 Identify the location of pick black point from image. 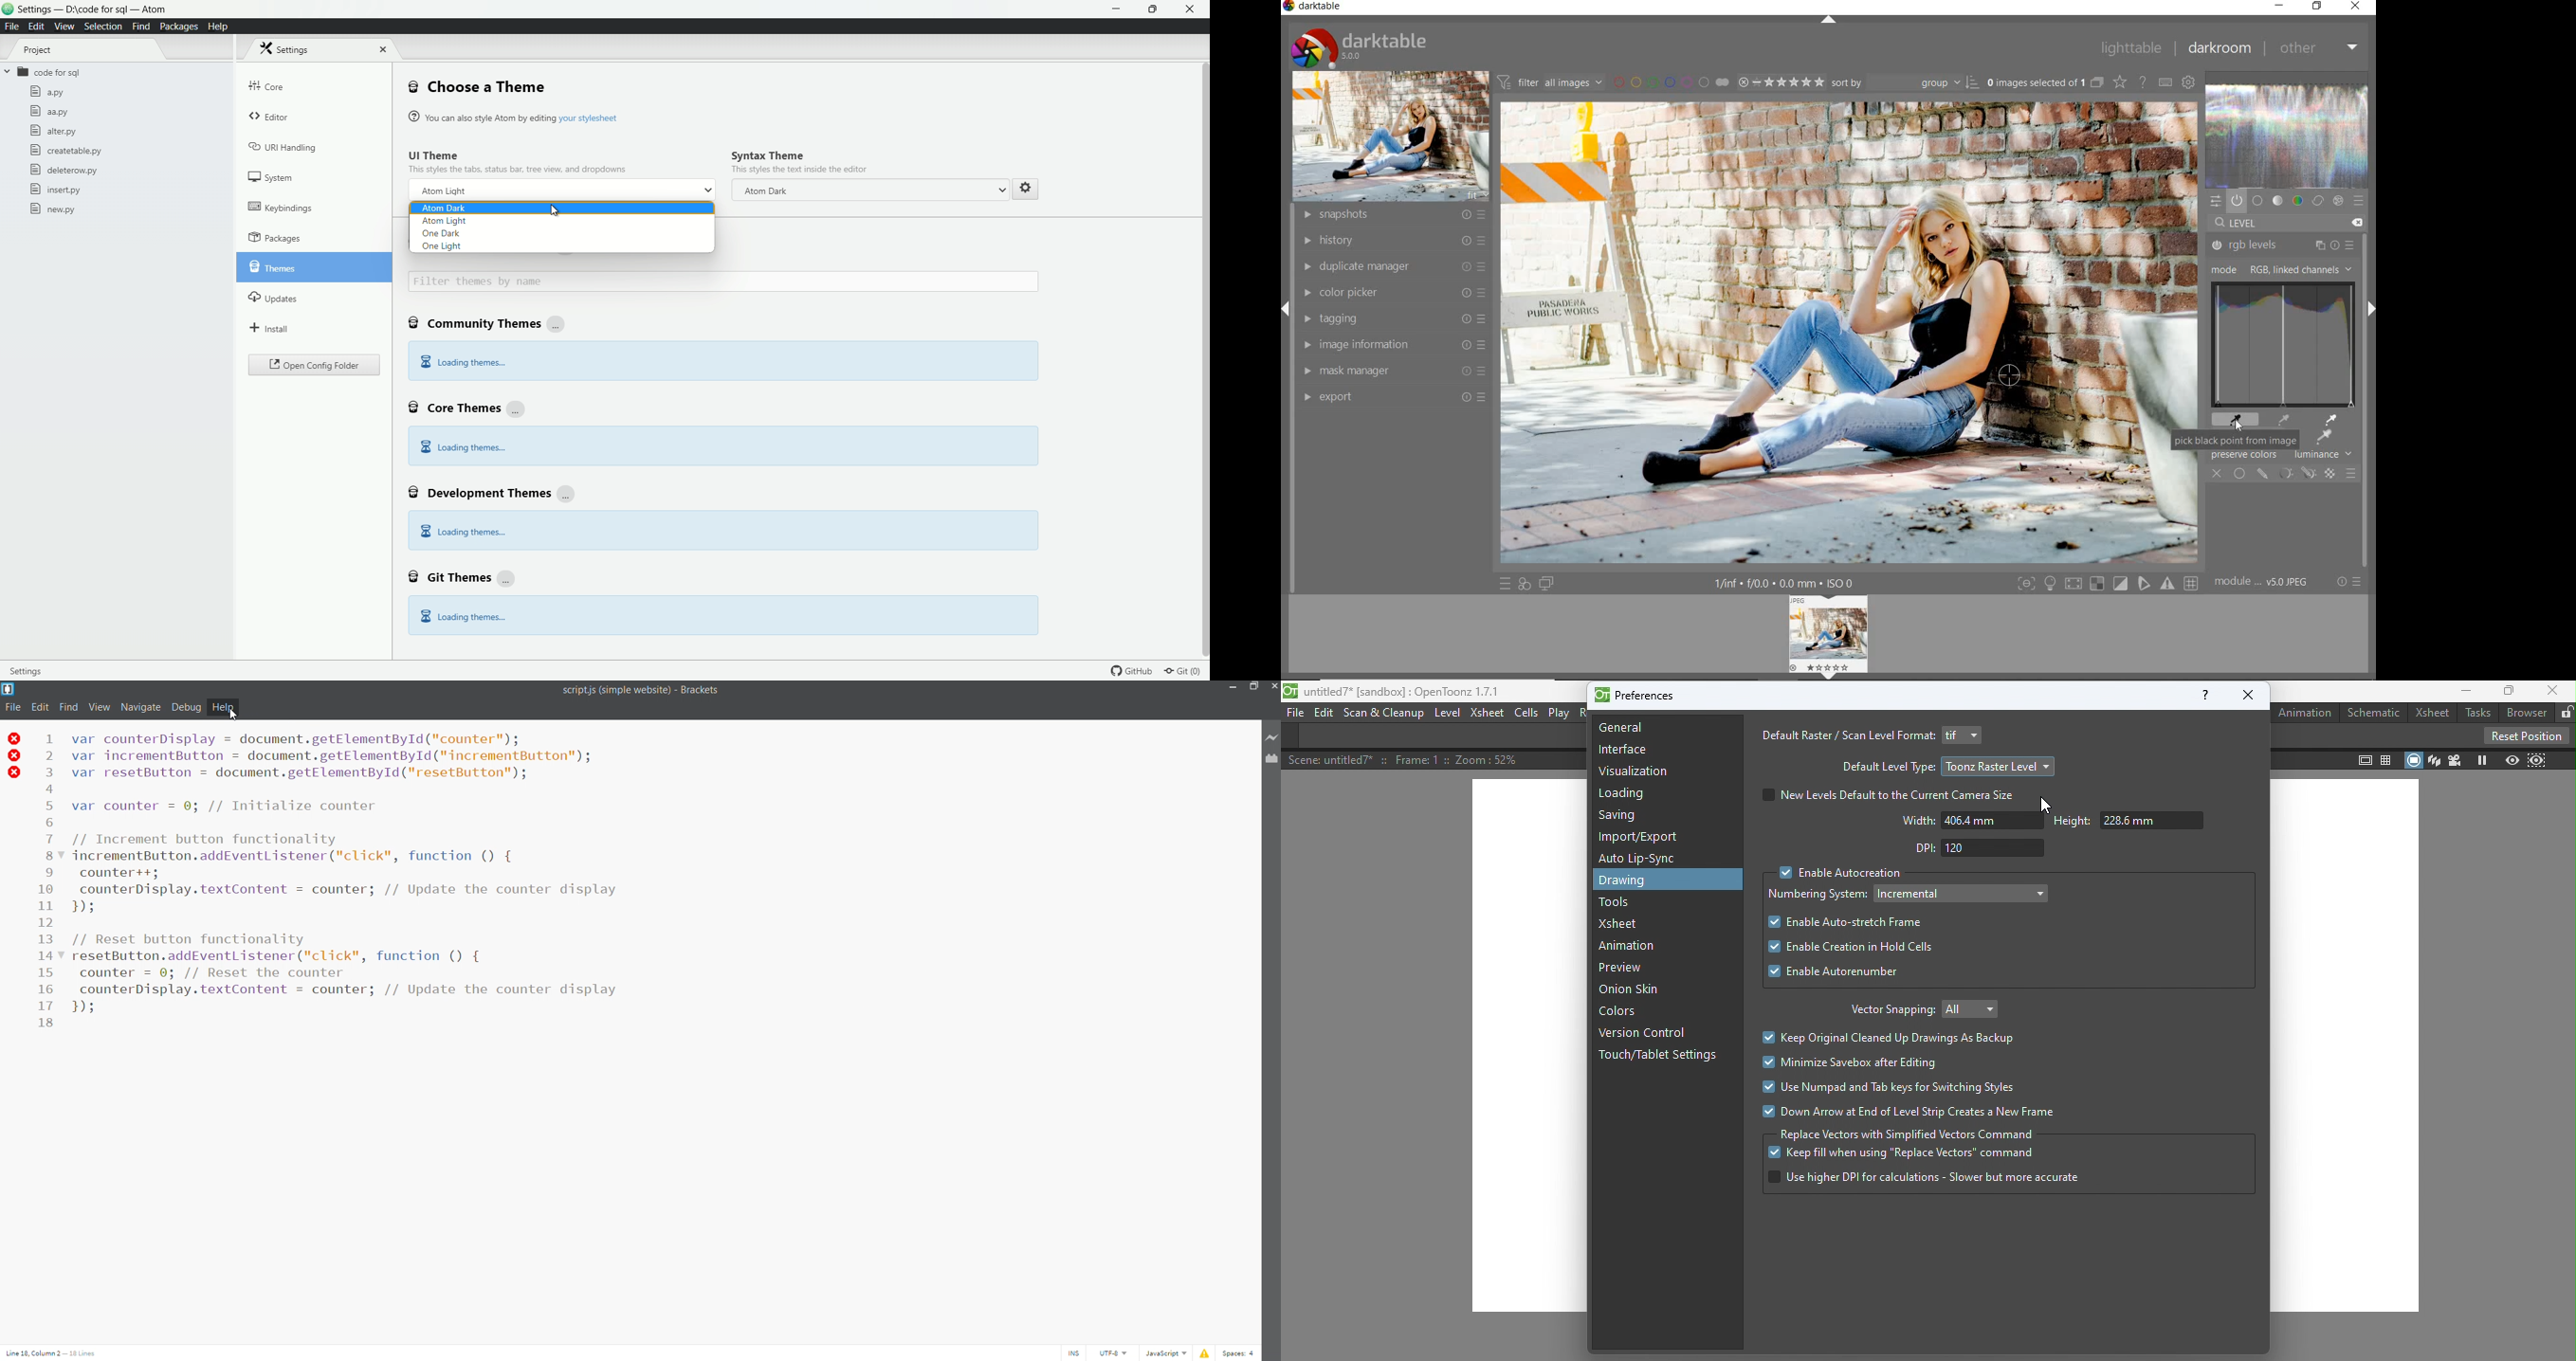
(2238, 439).